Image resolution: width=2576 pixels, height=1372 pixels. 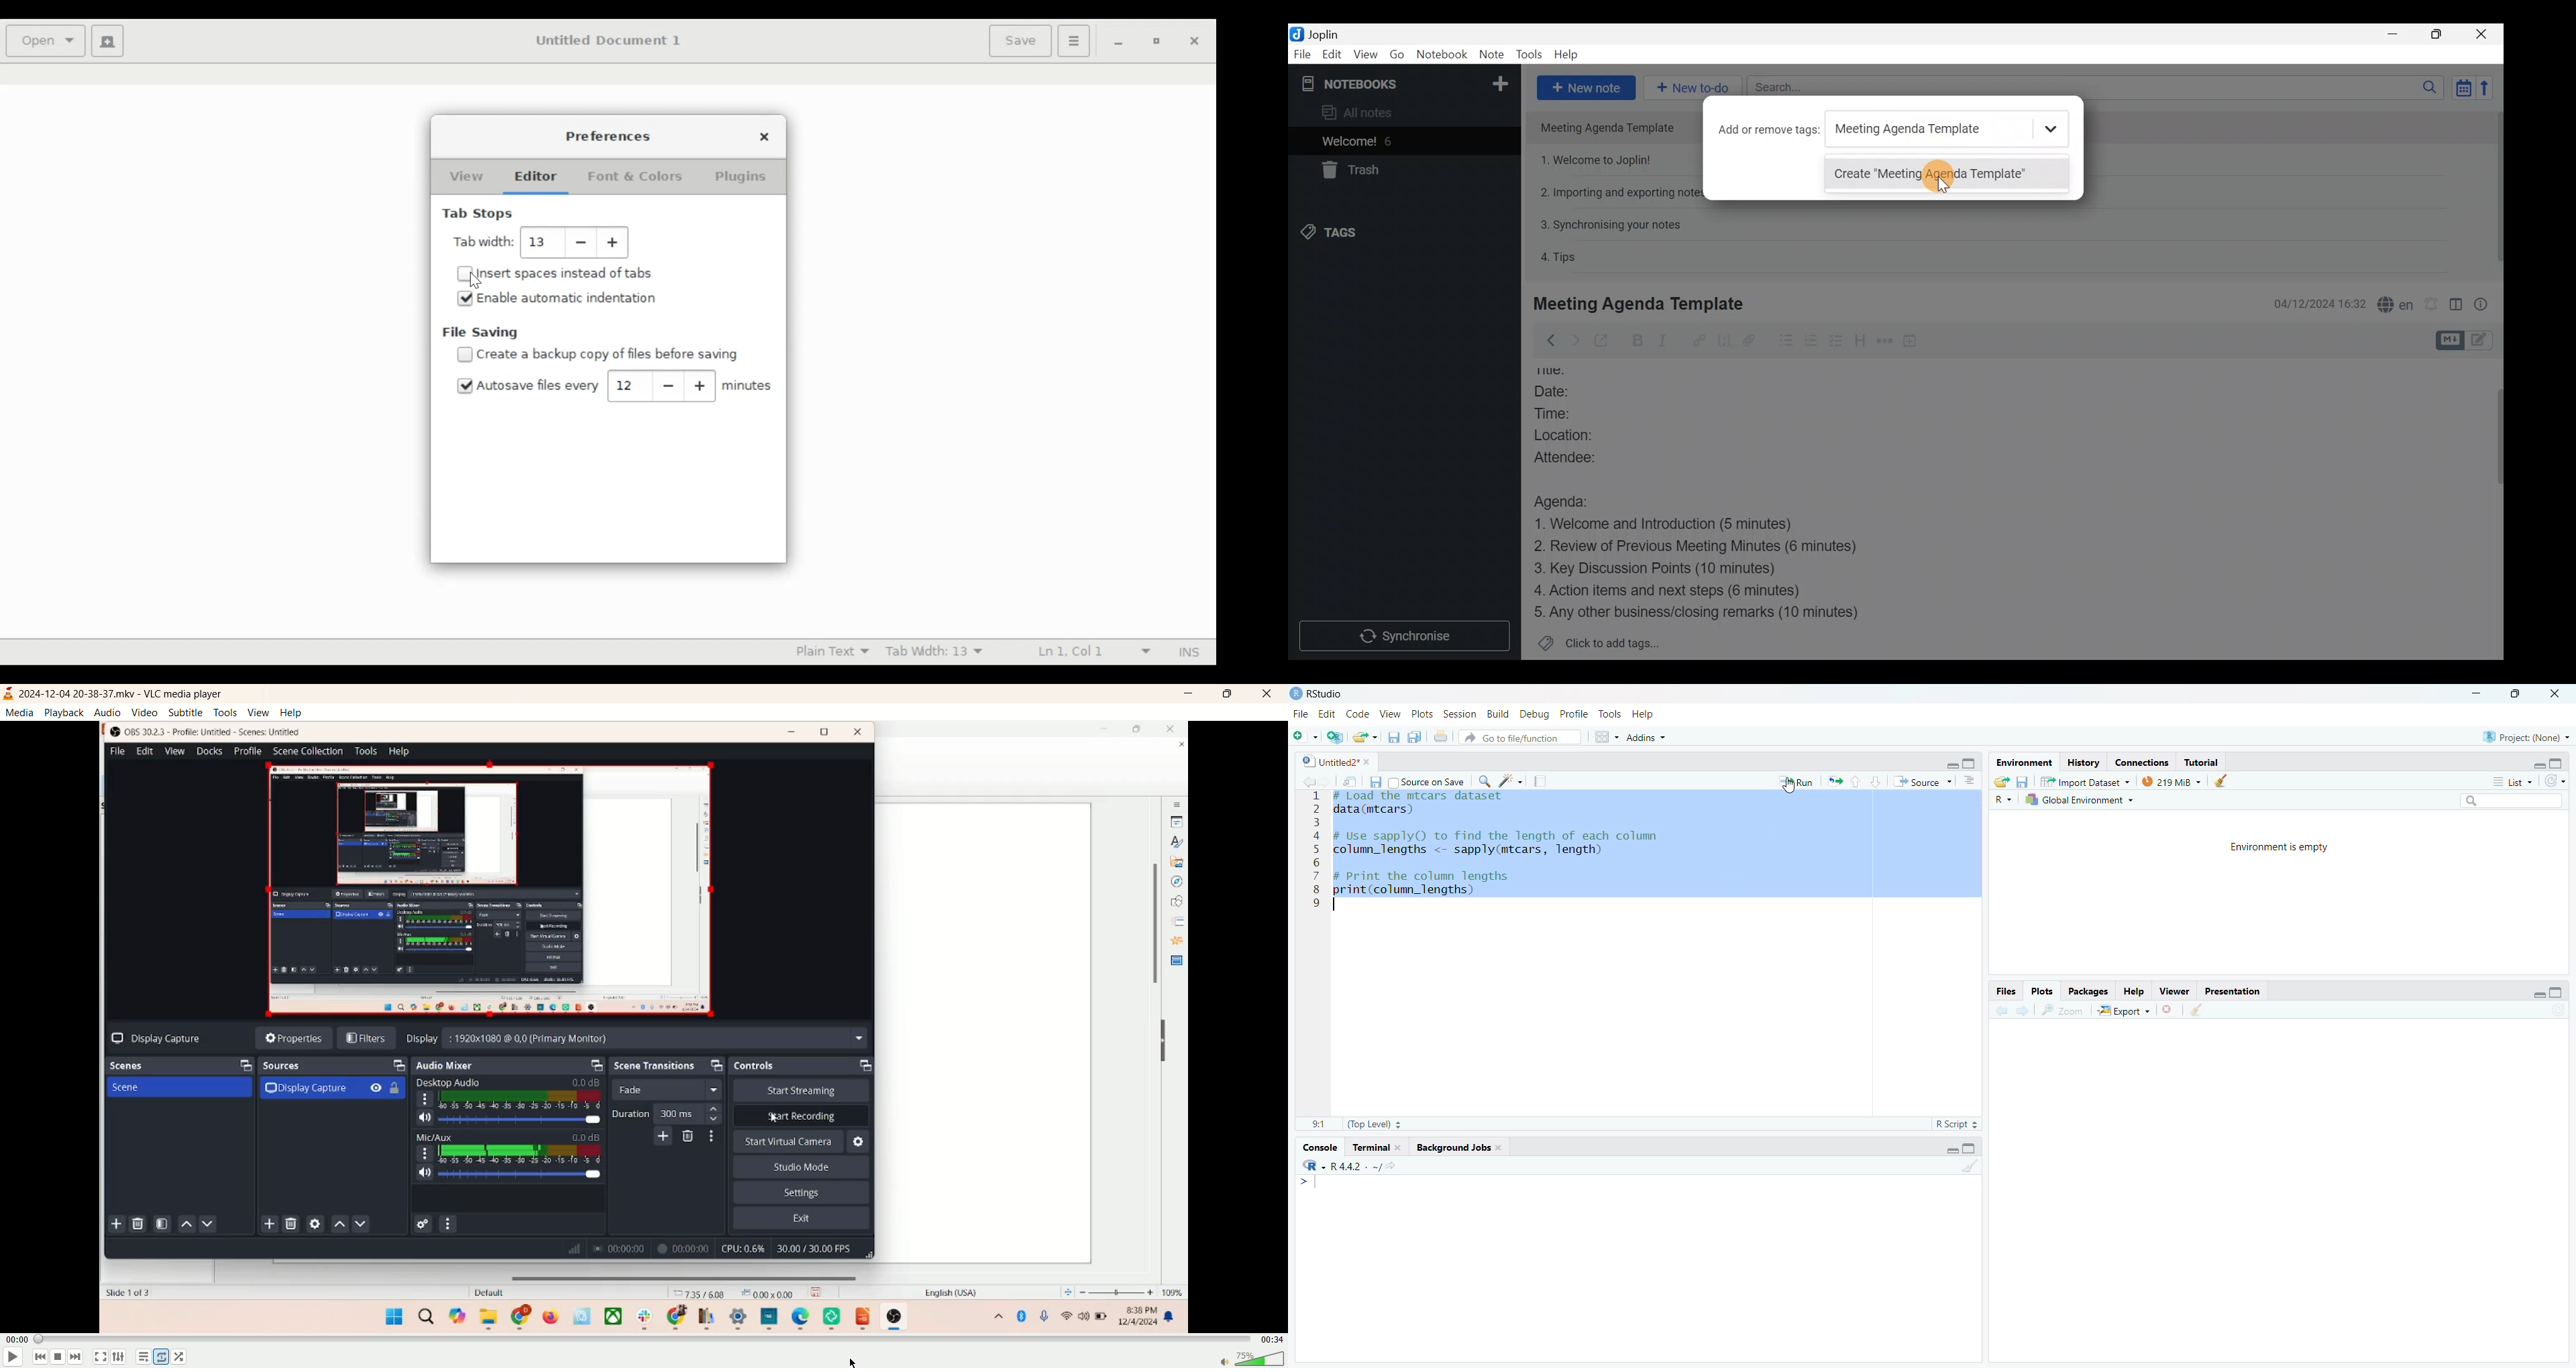 What do you see at coordinates (76, 1357) in the screenshot?
I see `next track` at bounding box center [76, 1357].